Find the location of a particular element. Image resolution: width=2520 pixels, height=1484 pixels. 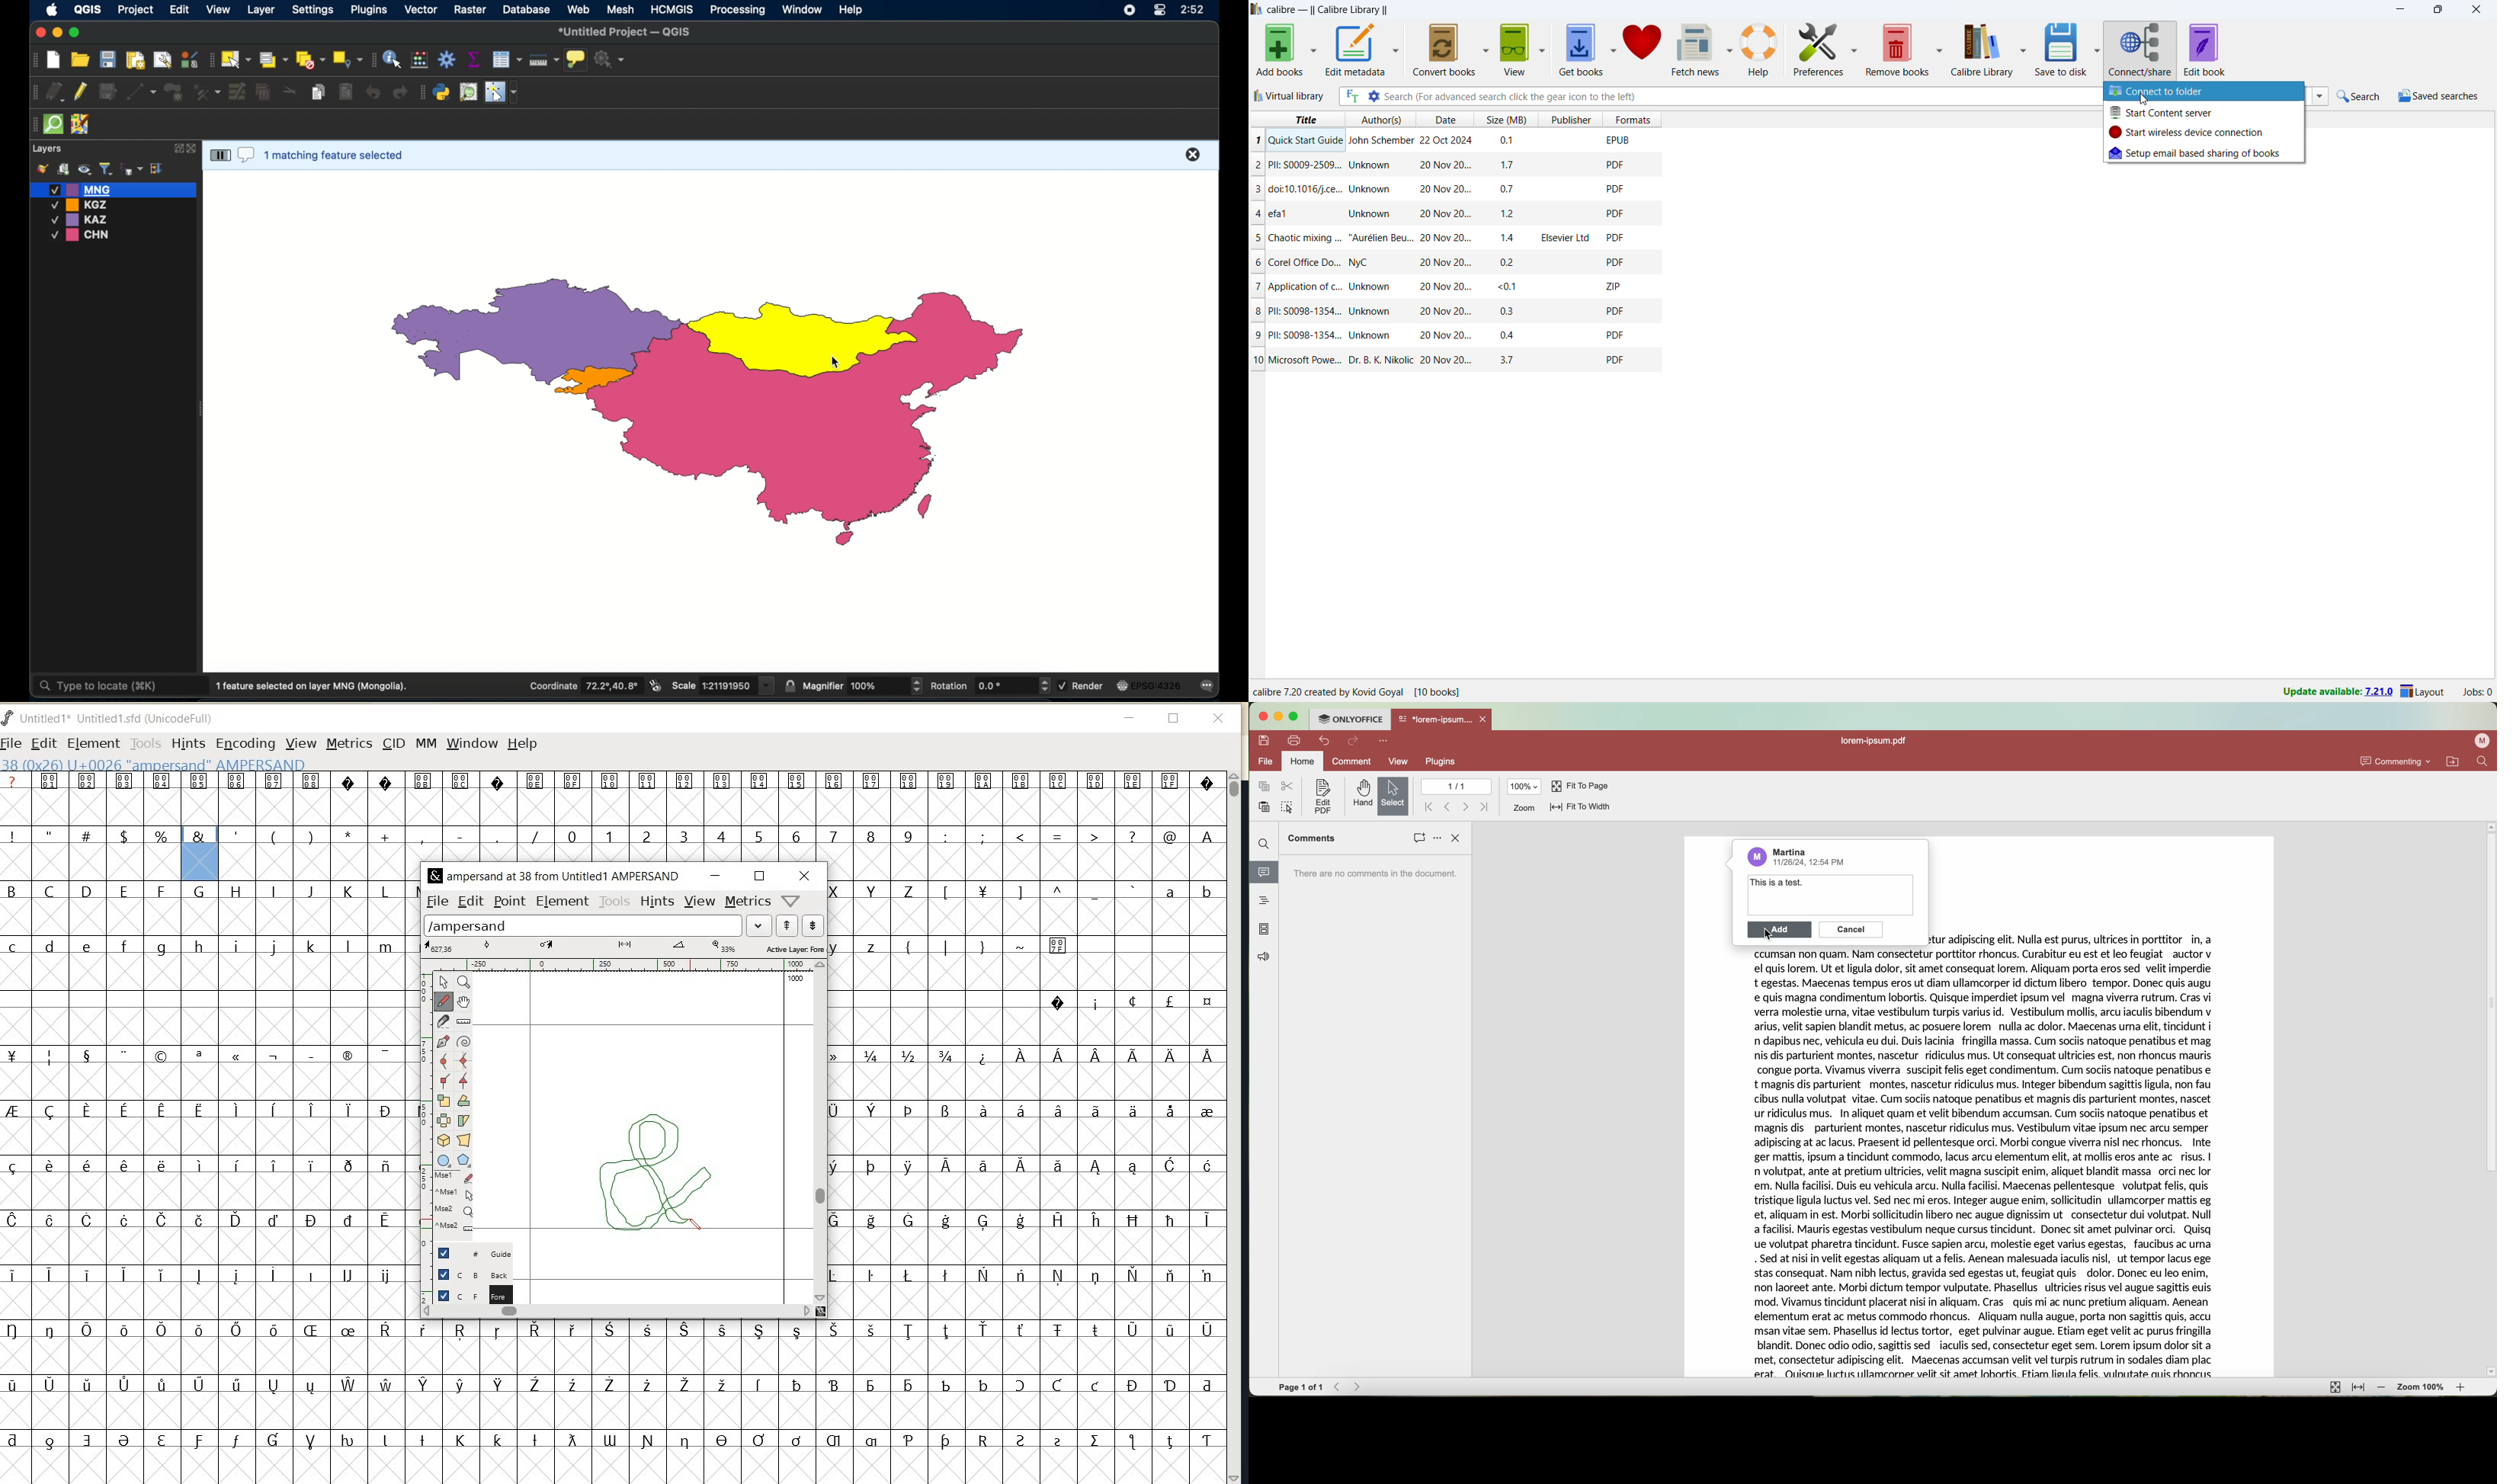

QGIS is located at coordinates (86, 12).